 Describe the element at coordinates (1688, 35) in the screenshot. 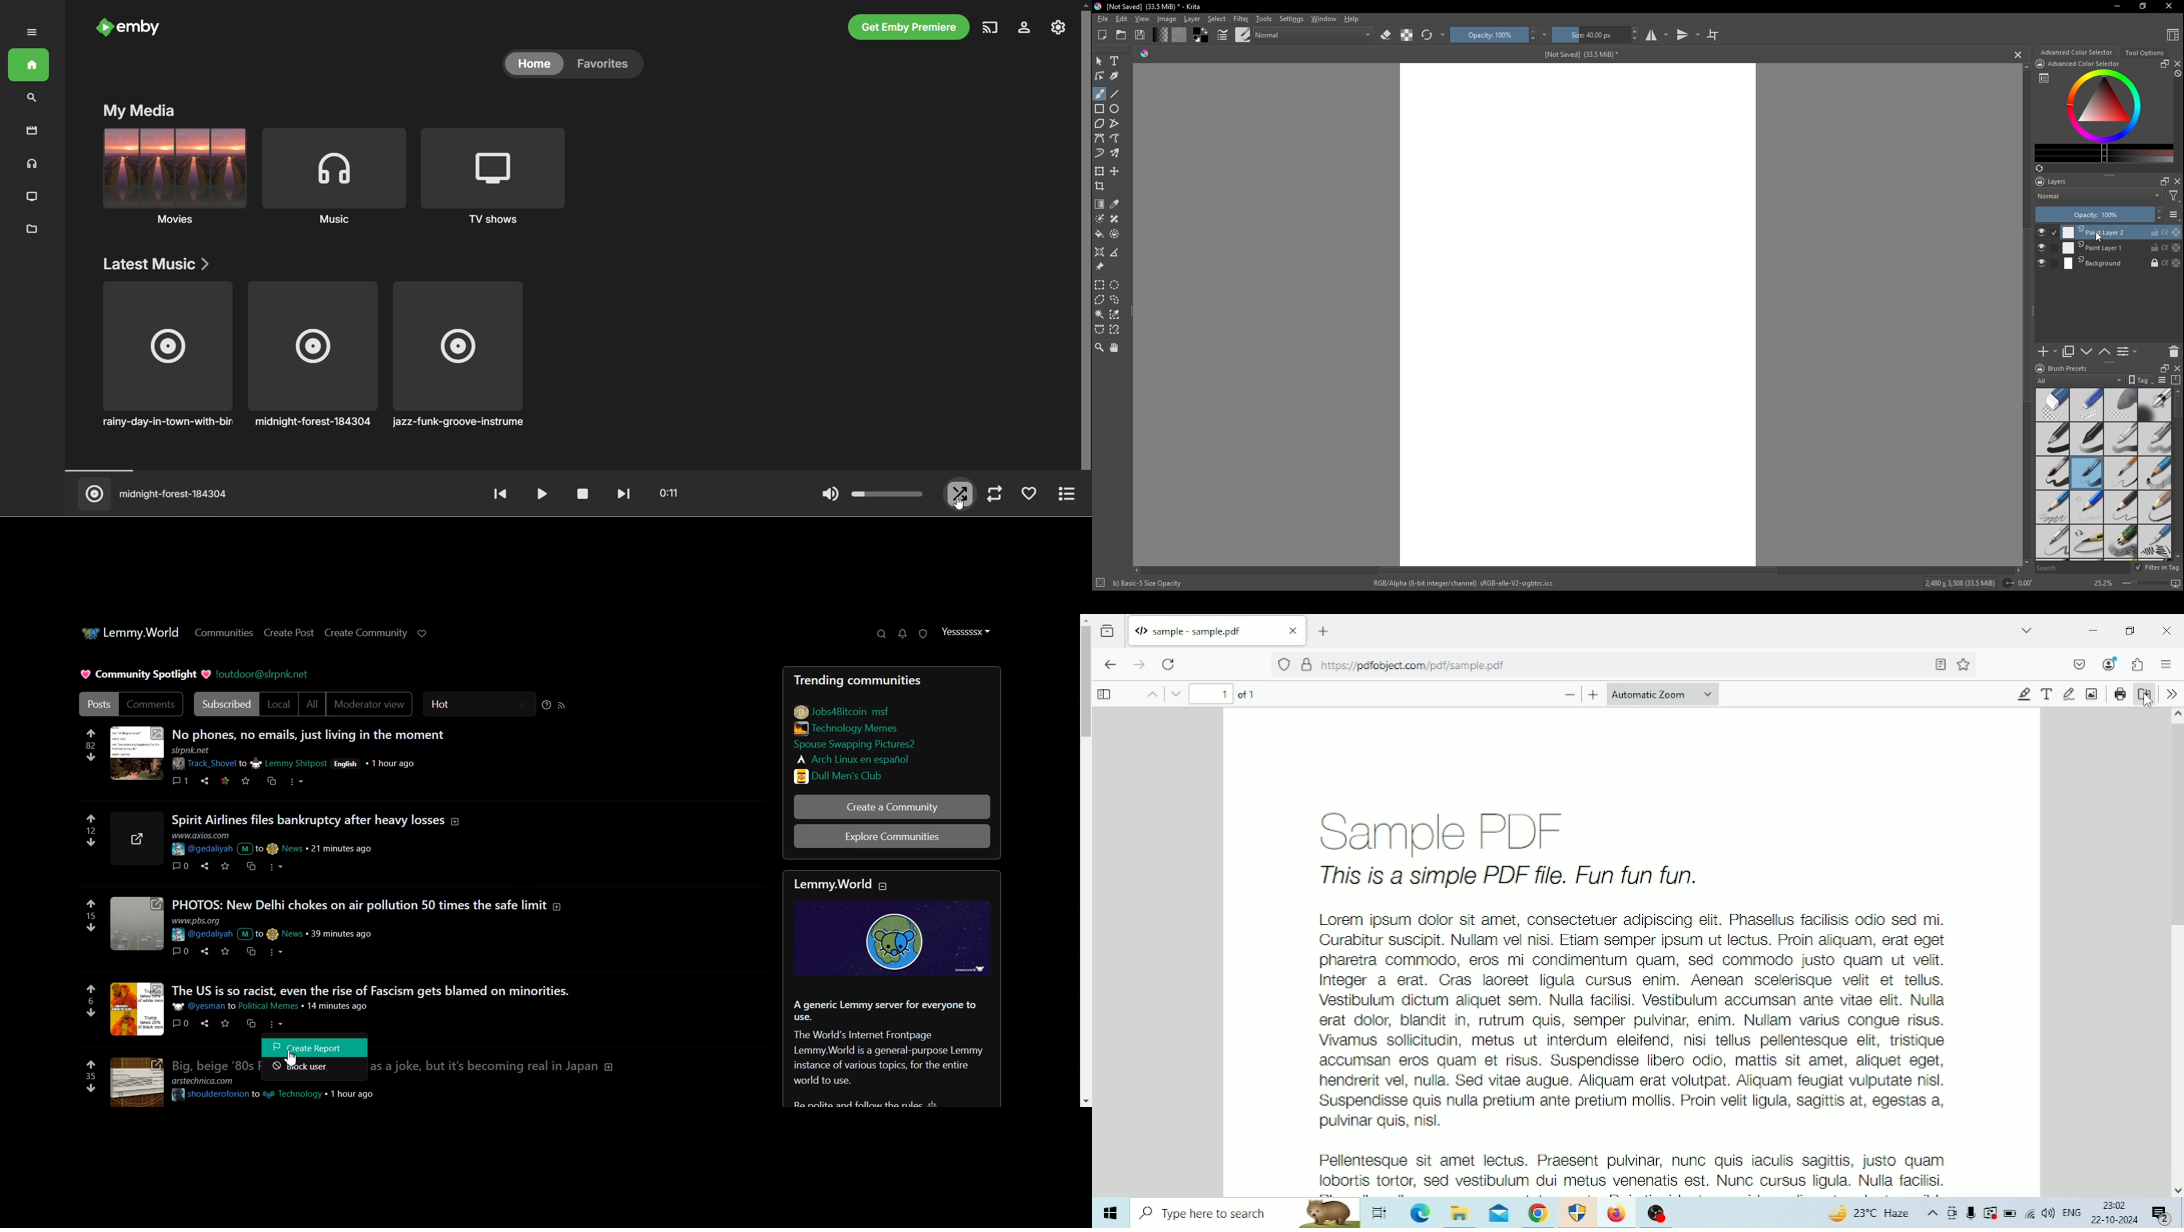

I see `transitions` at that location.